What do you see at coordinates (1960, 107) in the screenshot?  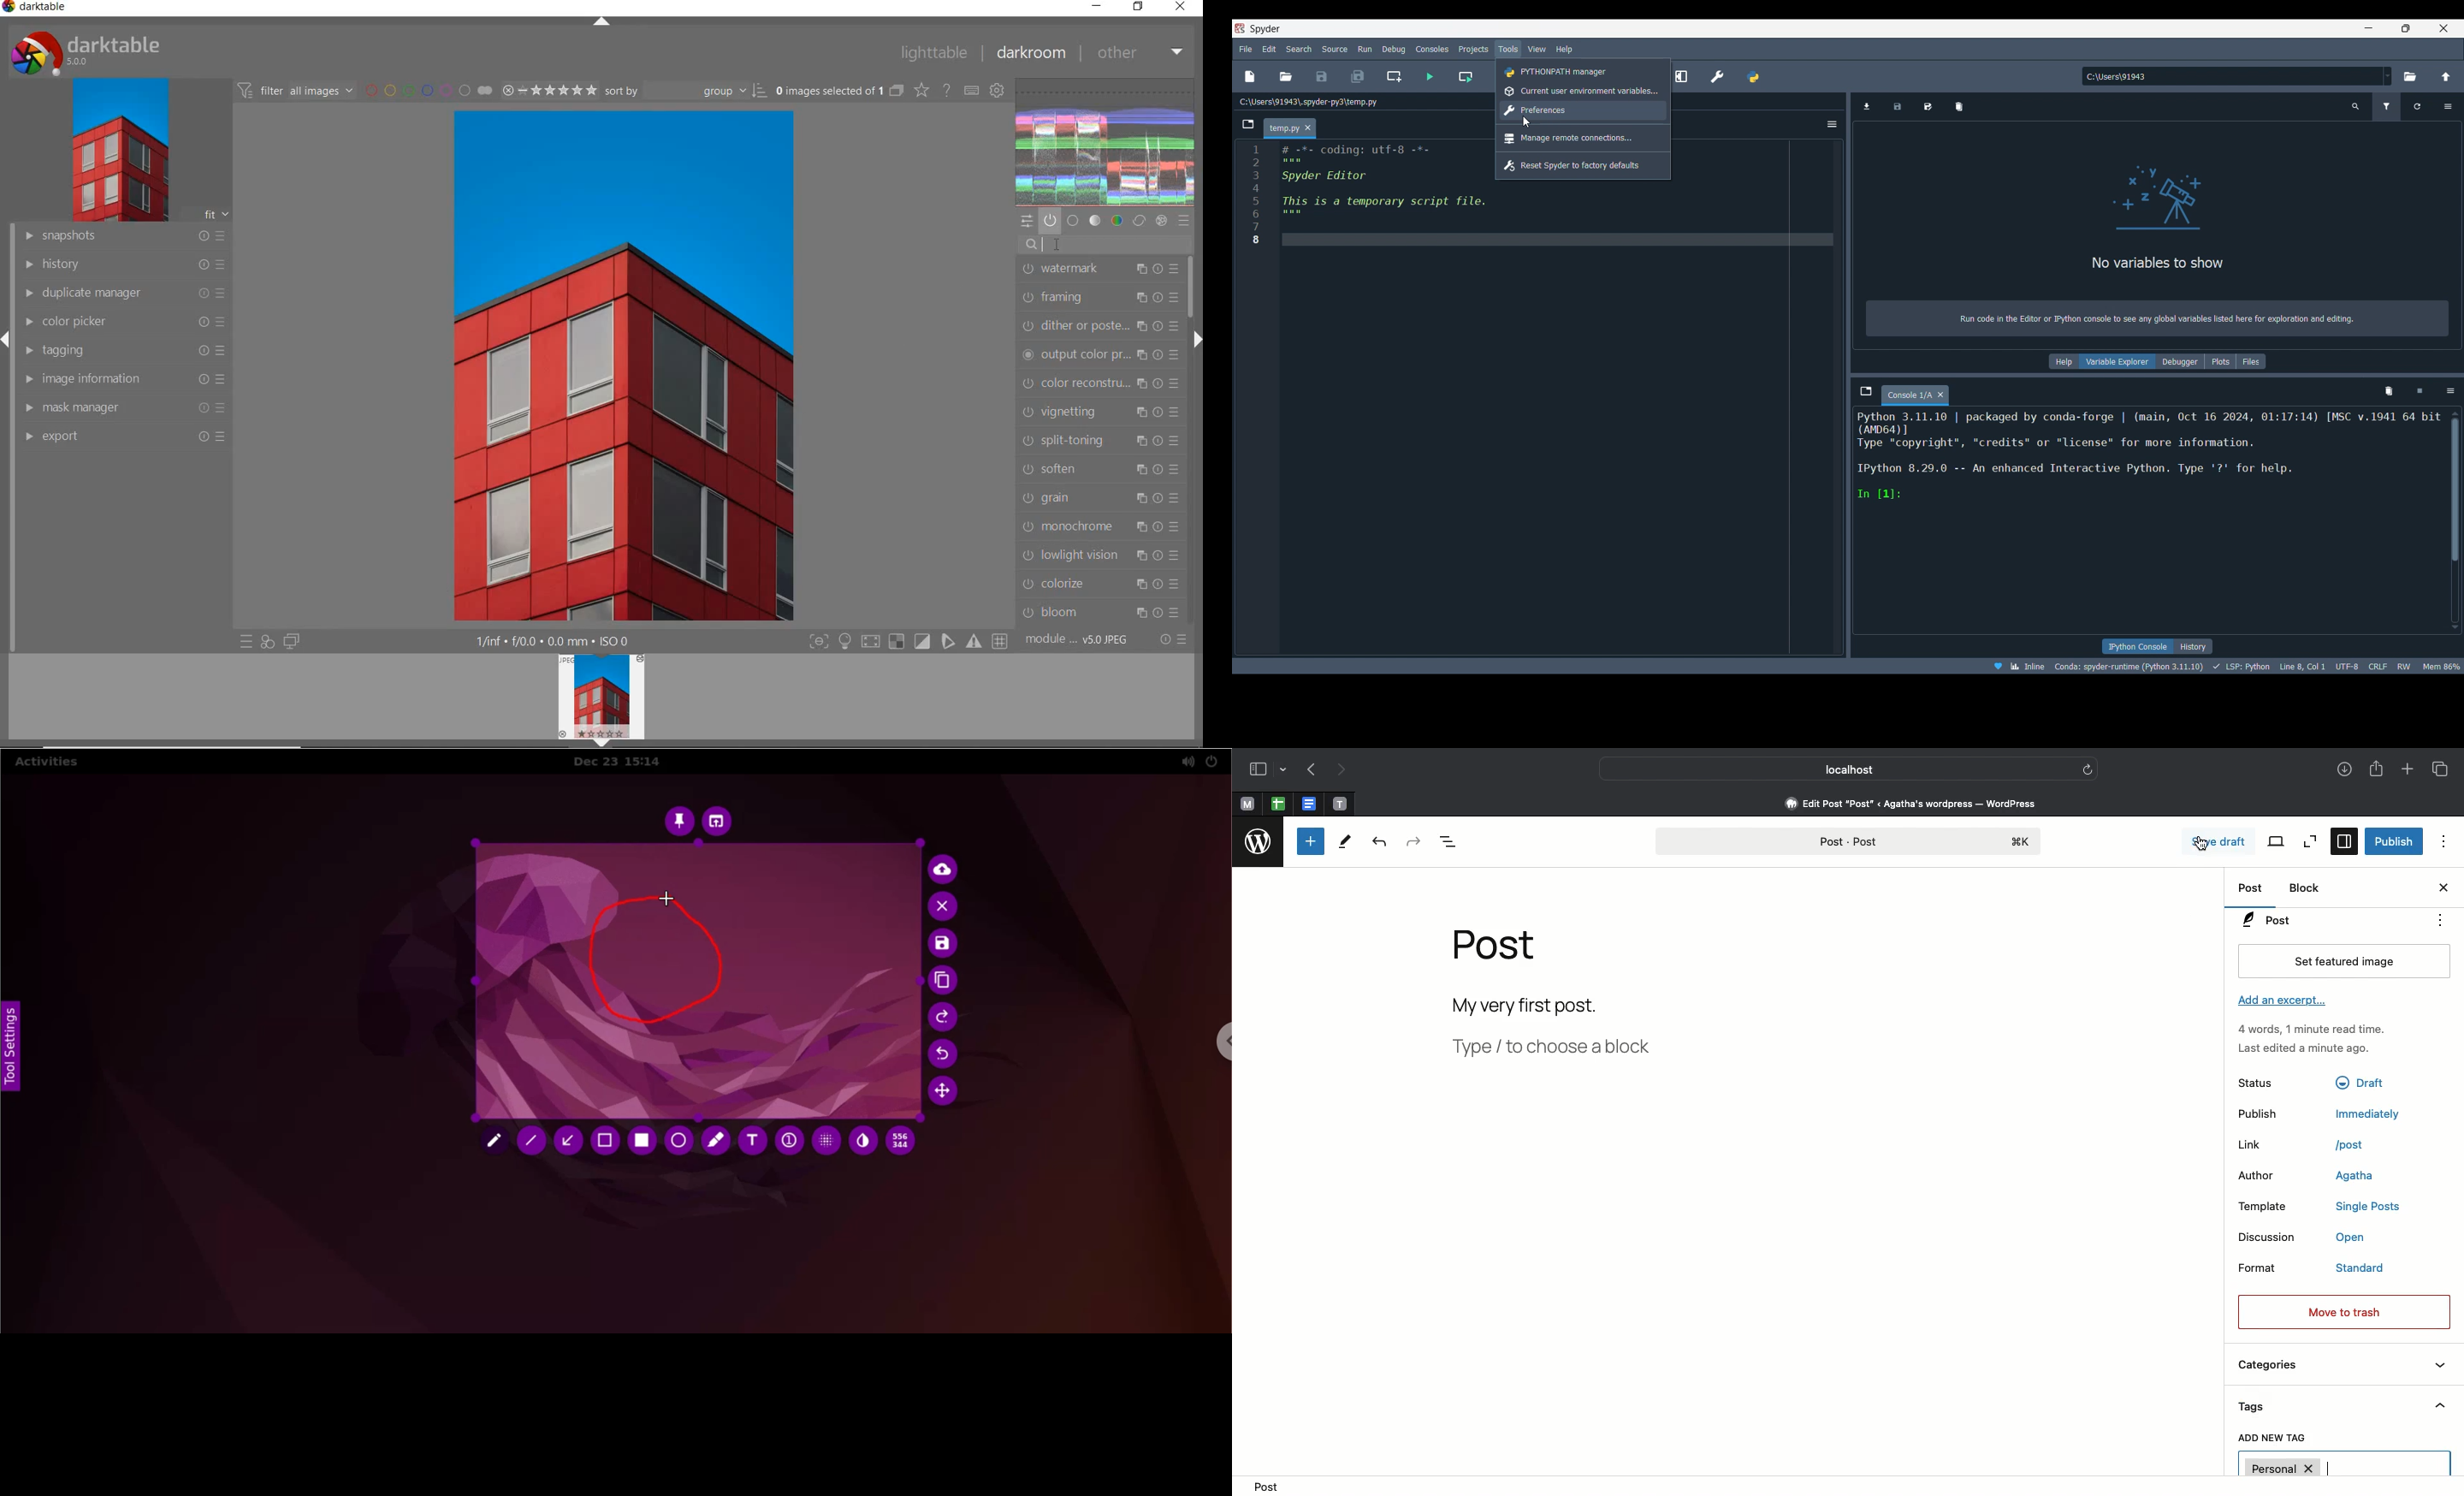 I see `Remove all variables` at bounding box center [1960, 107].